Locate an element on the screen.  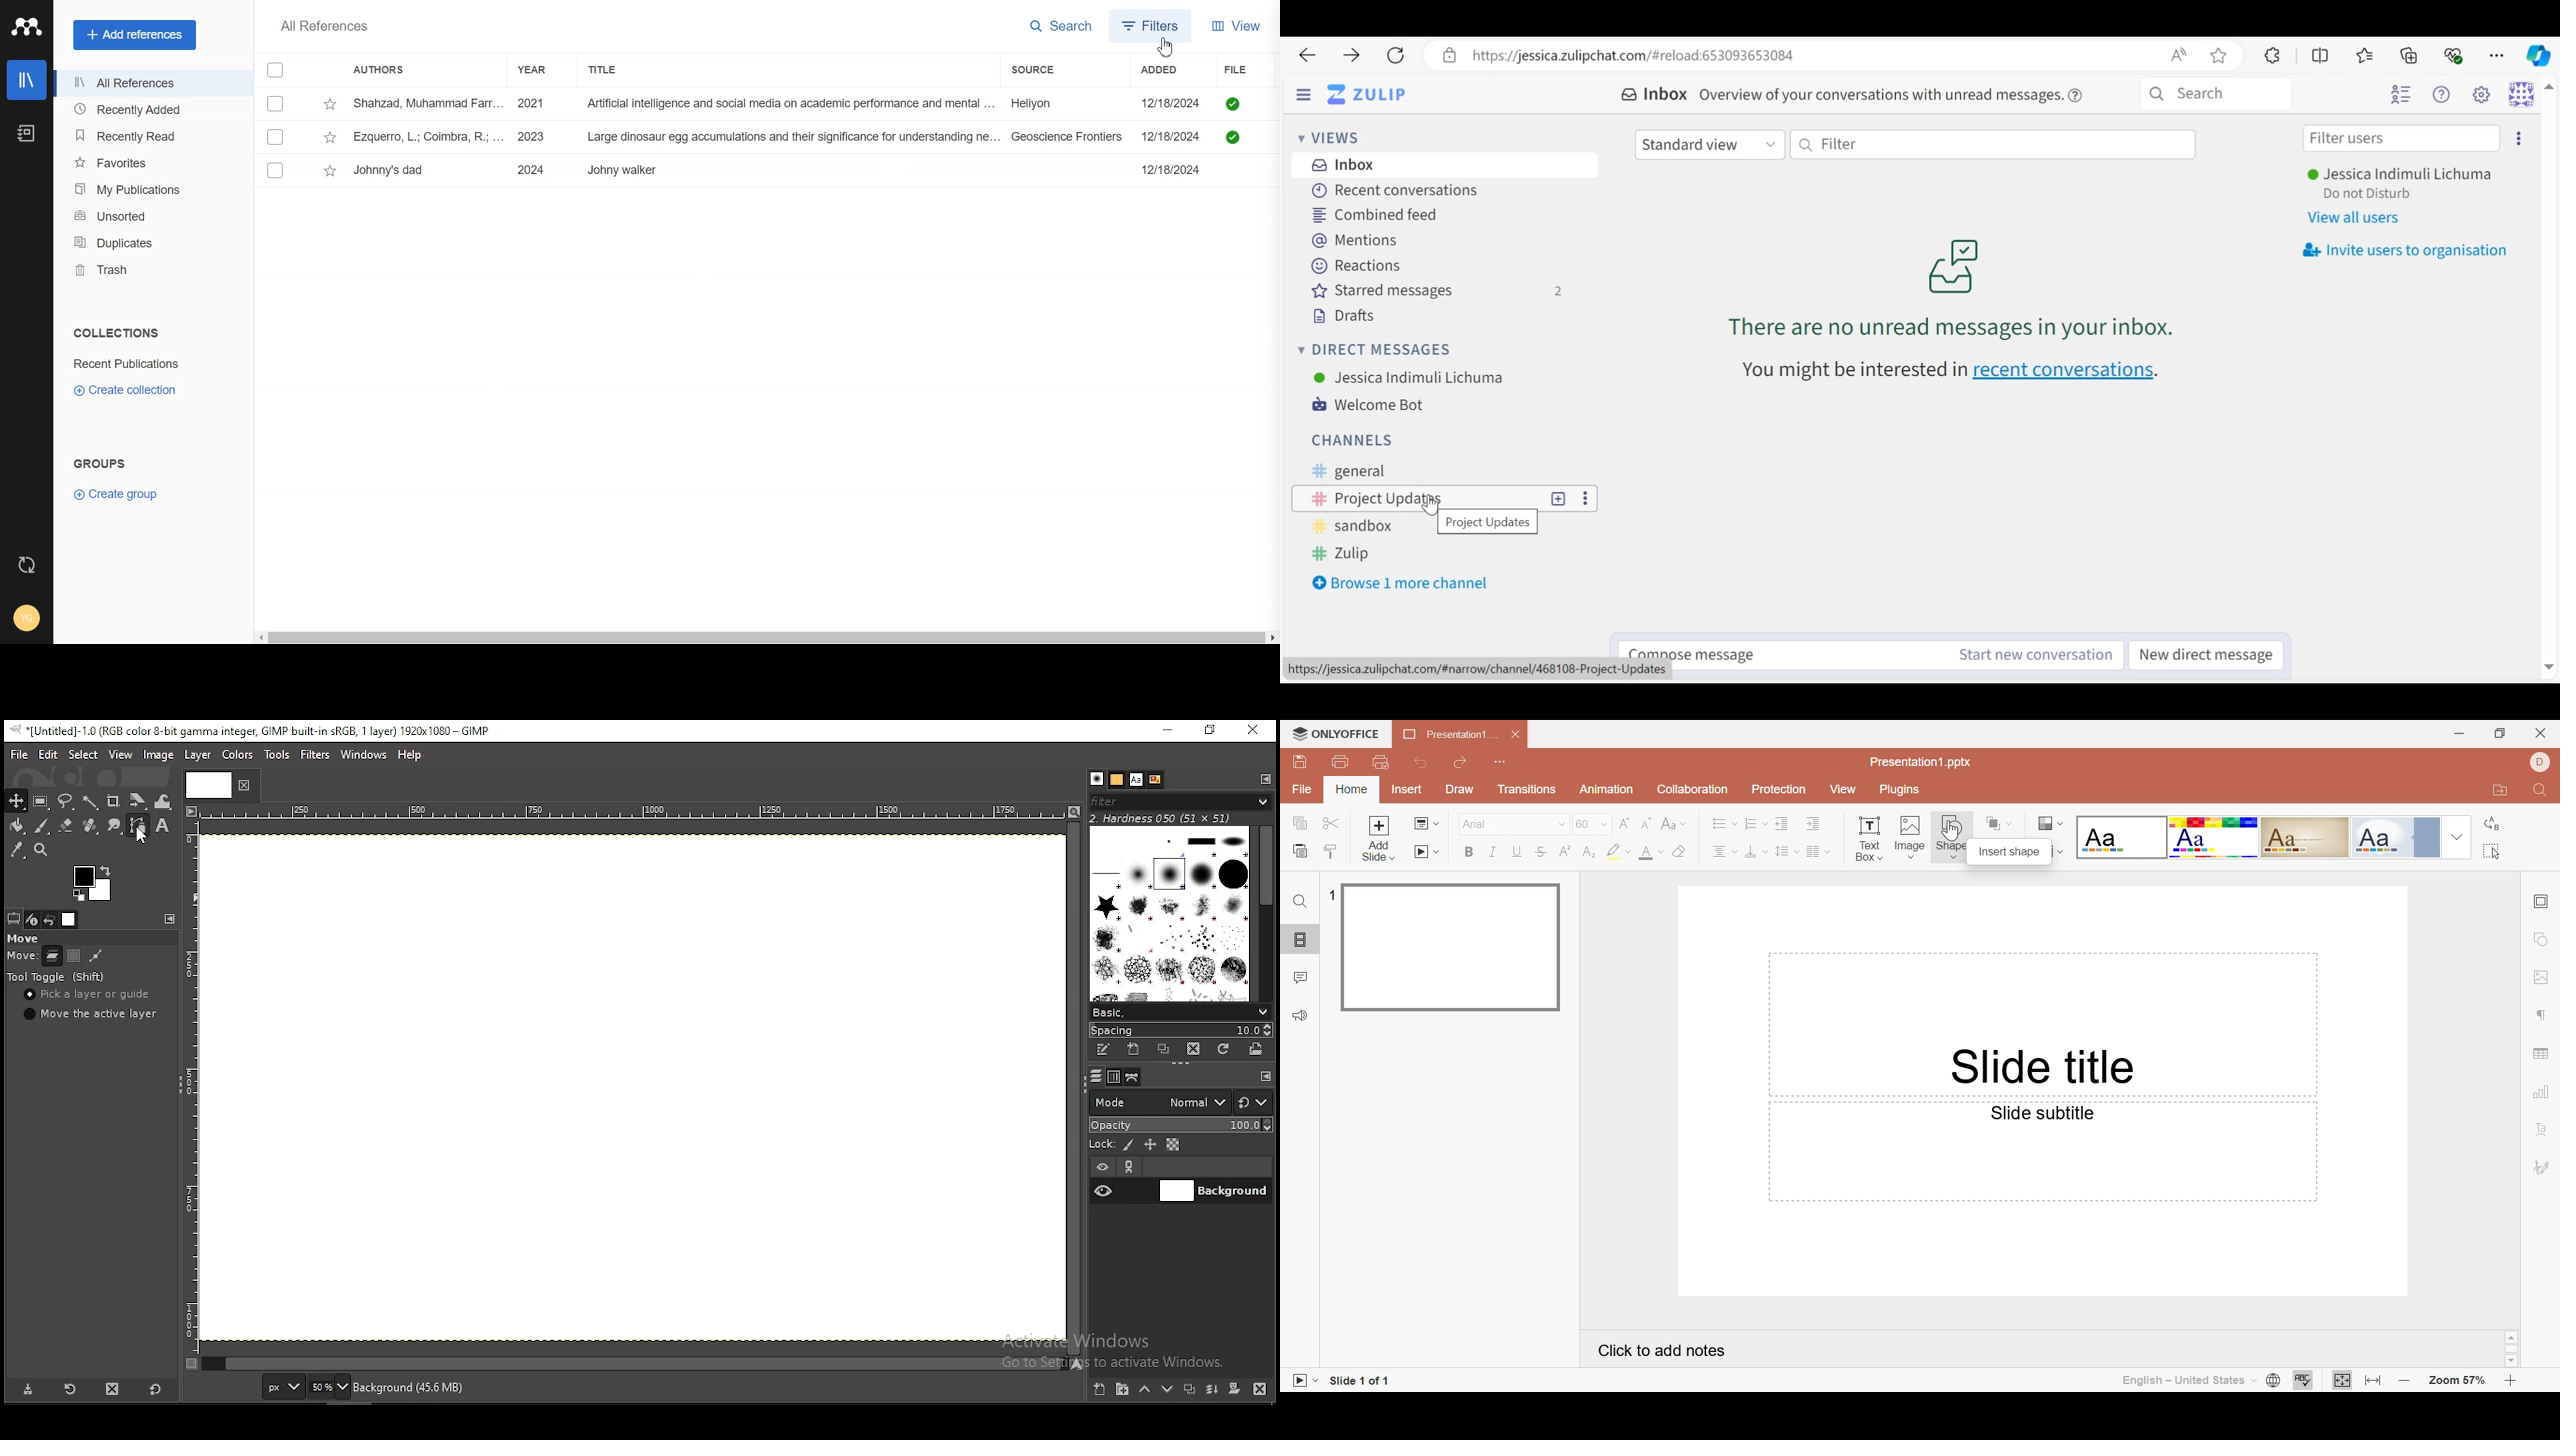
Home is located at coordinates (1350, 789).